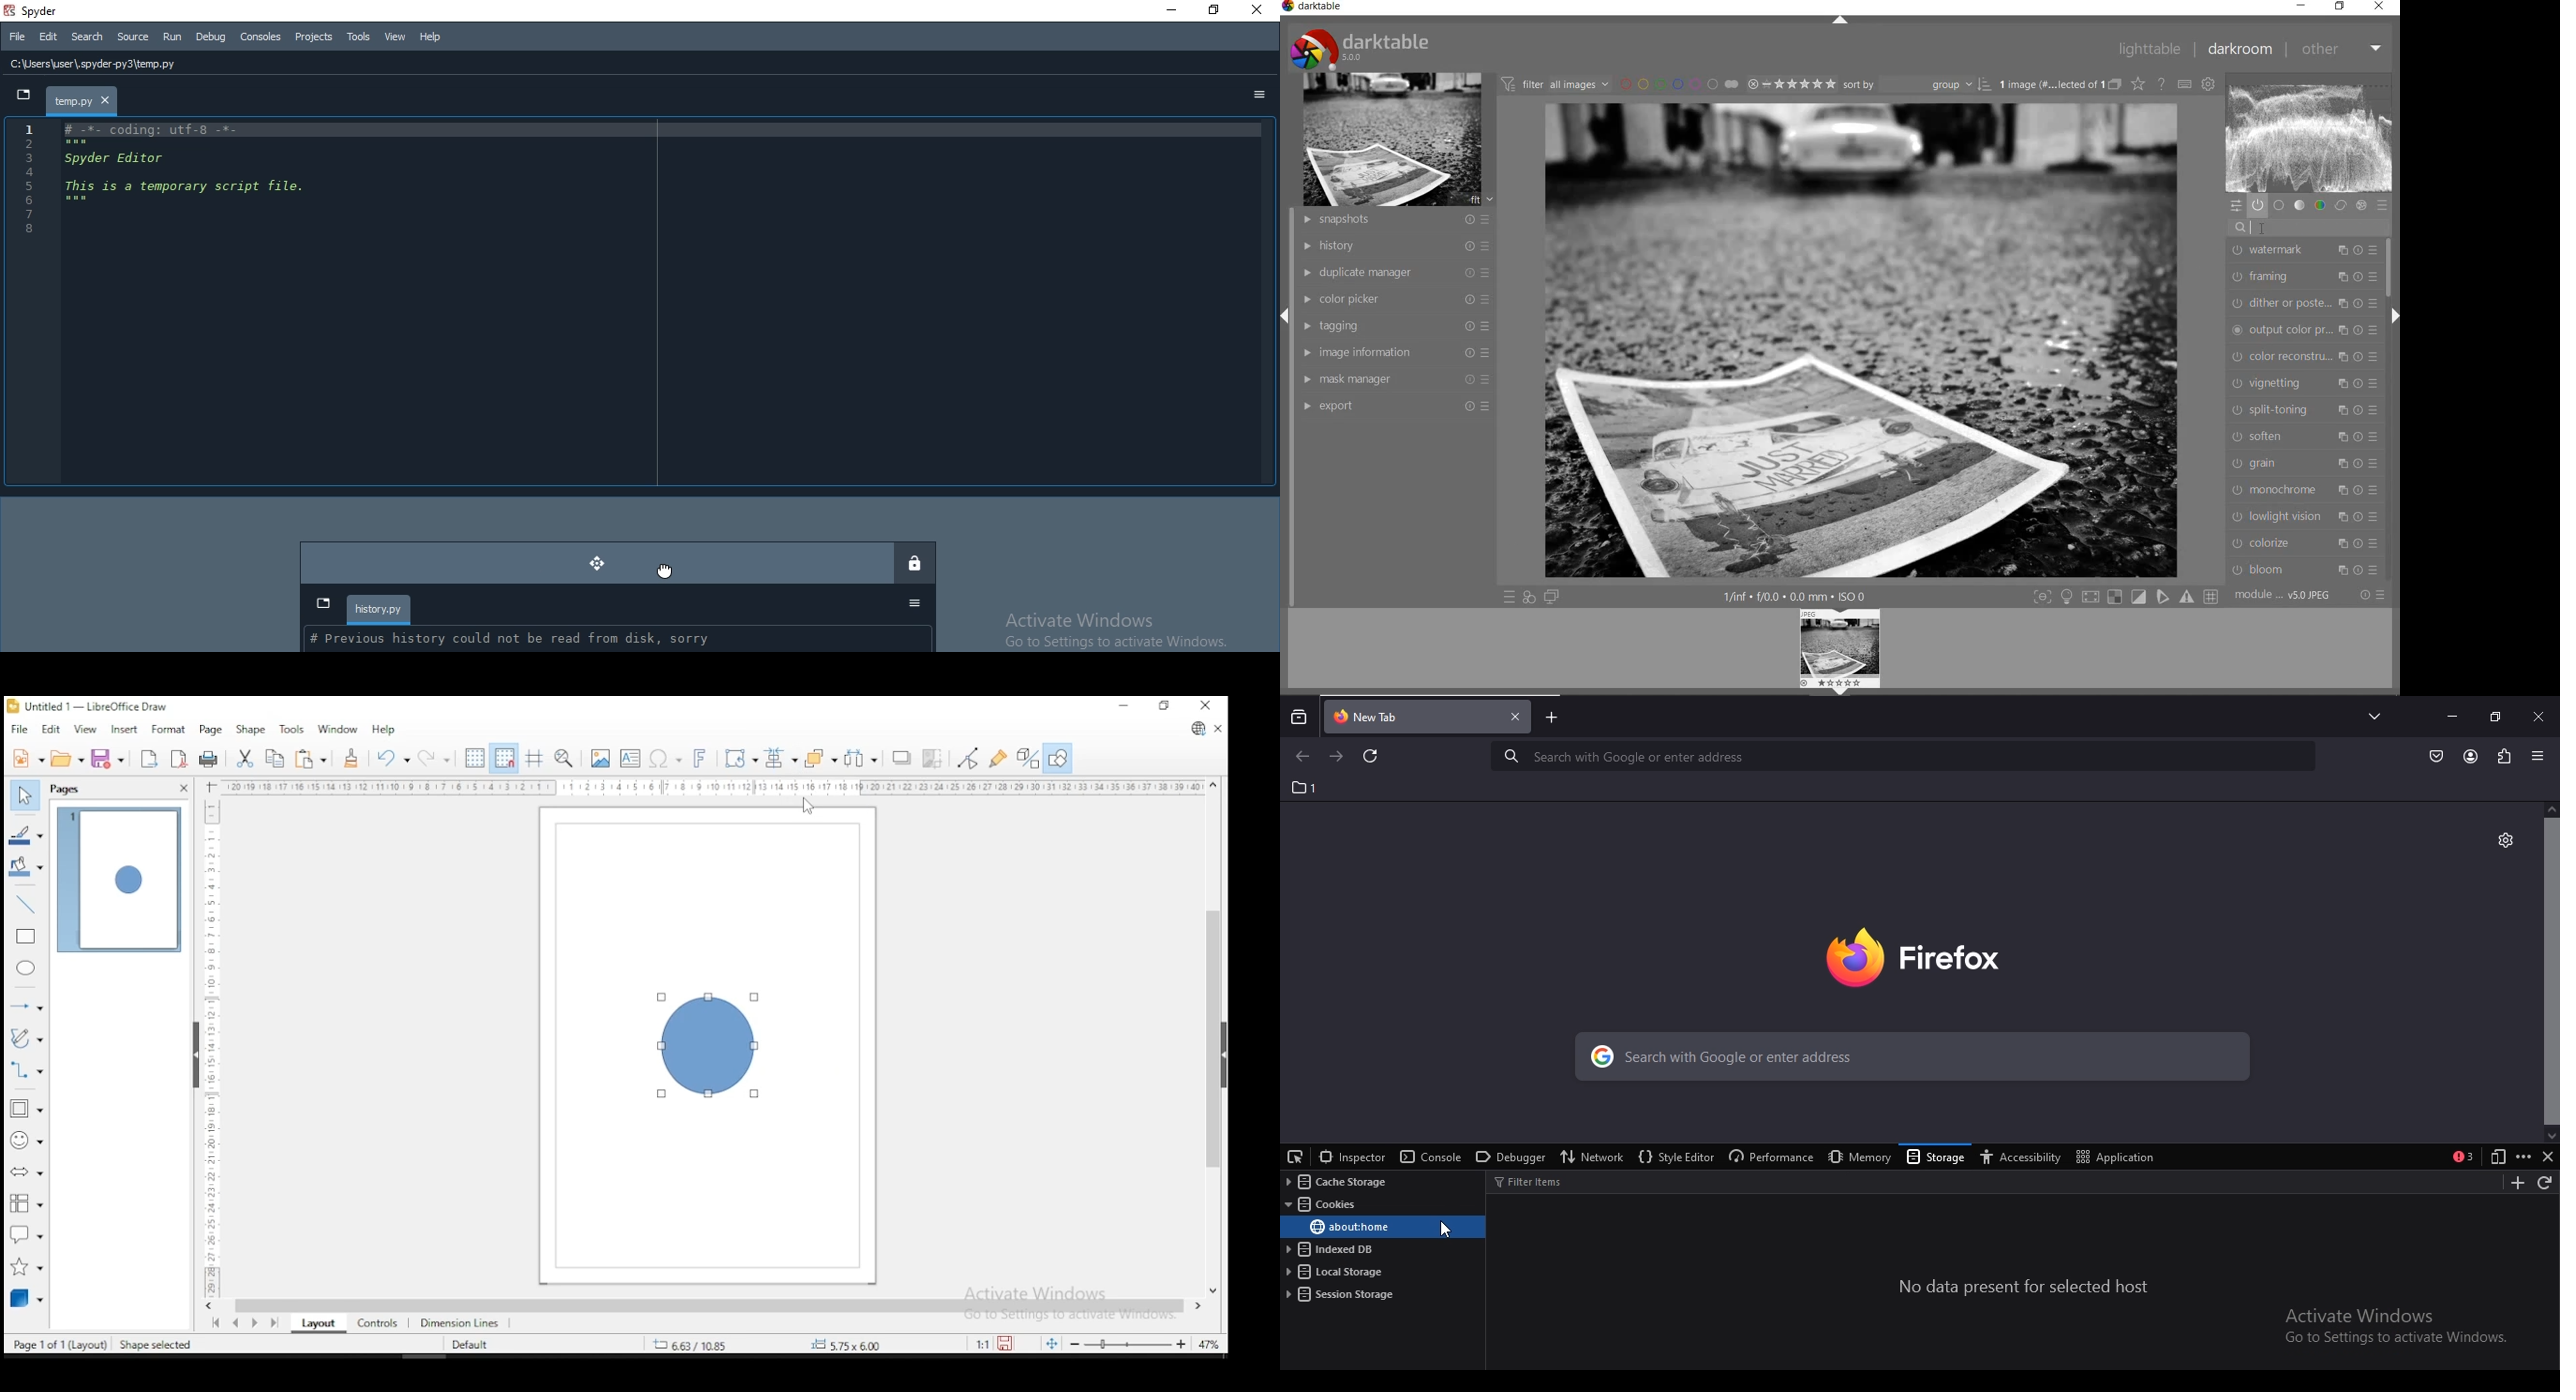 This screenshot has width=2576, height=1400. Describe the element at coordinates (1127, 1343) in the screenshot. I see `zoom slider` at that location.